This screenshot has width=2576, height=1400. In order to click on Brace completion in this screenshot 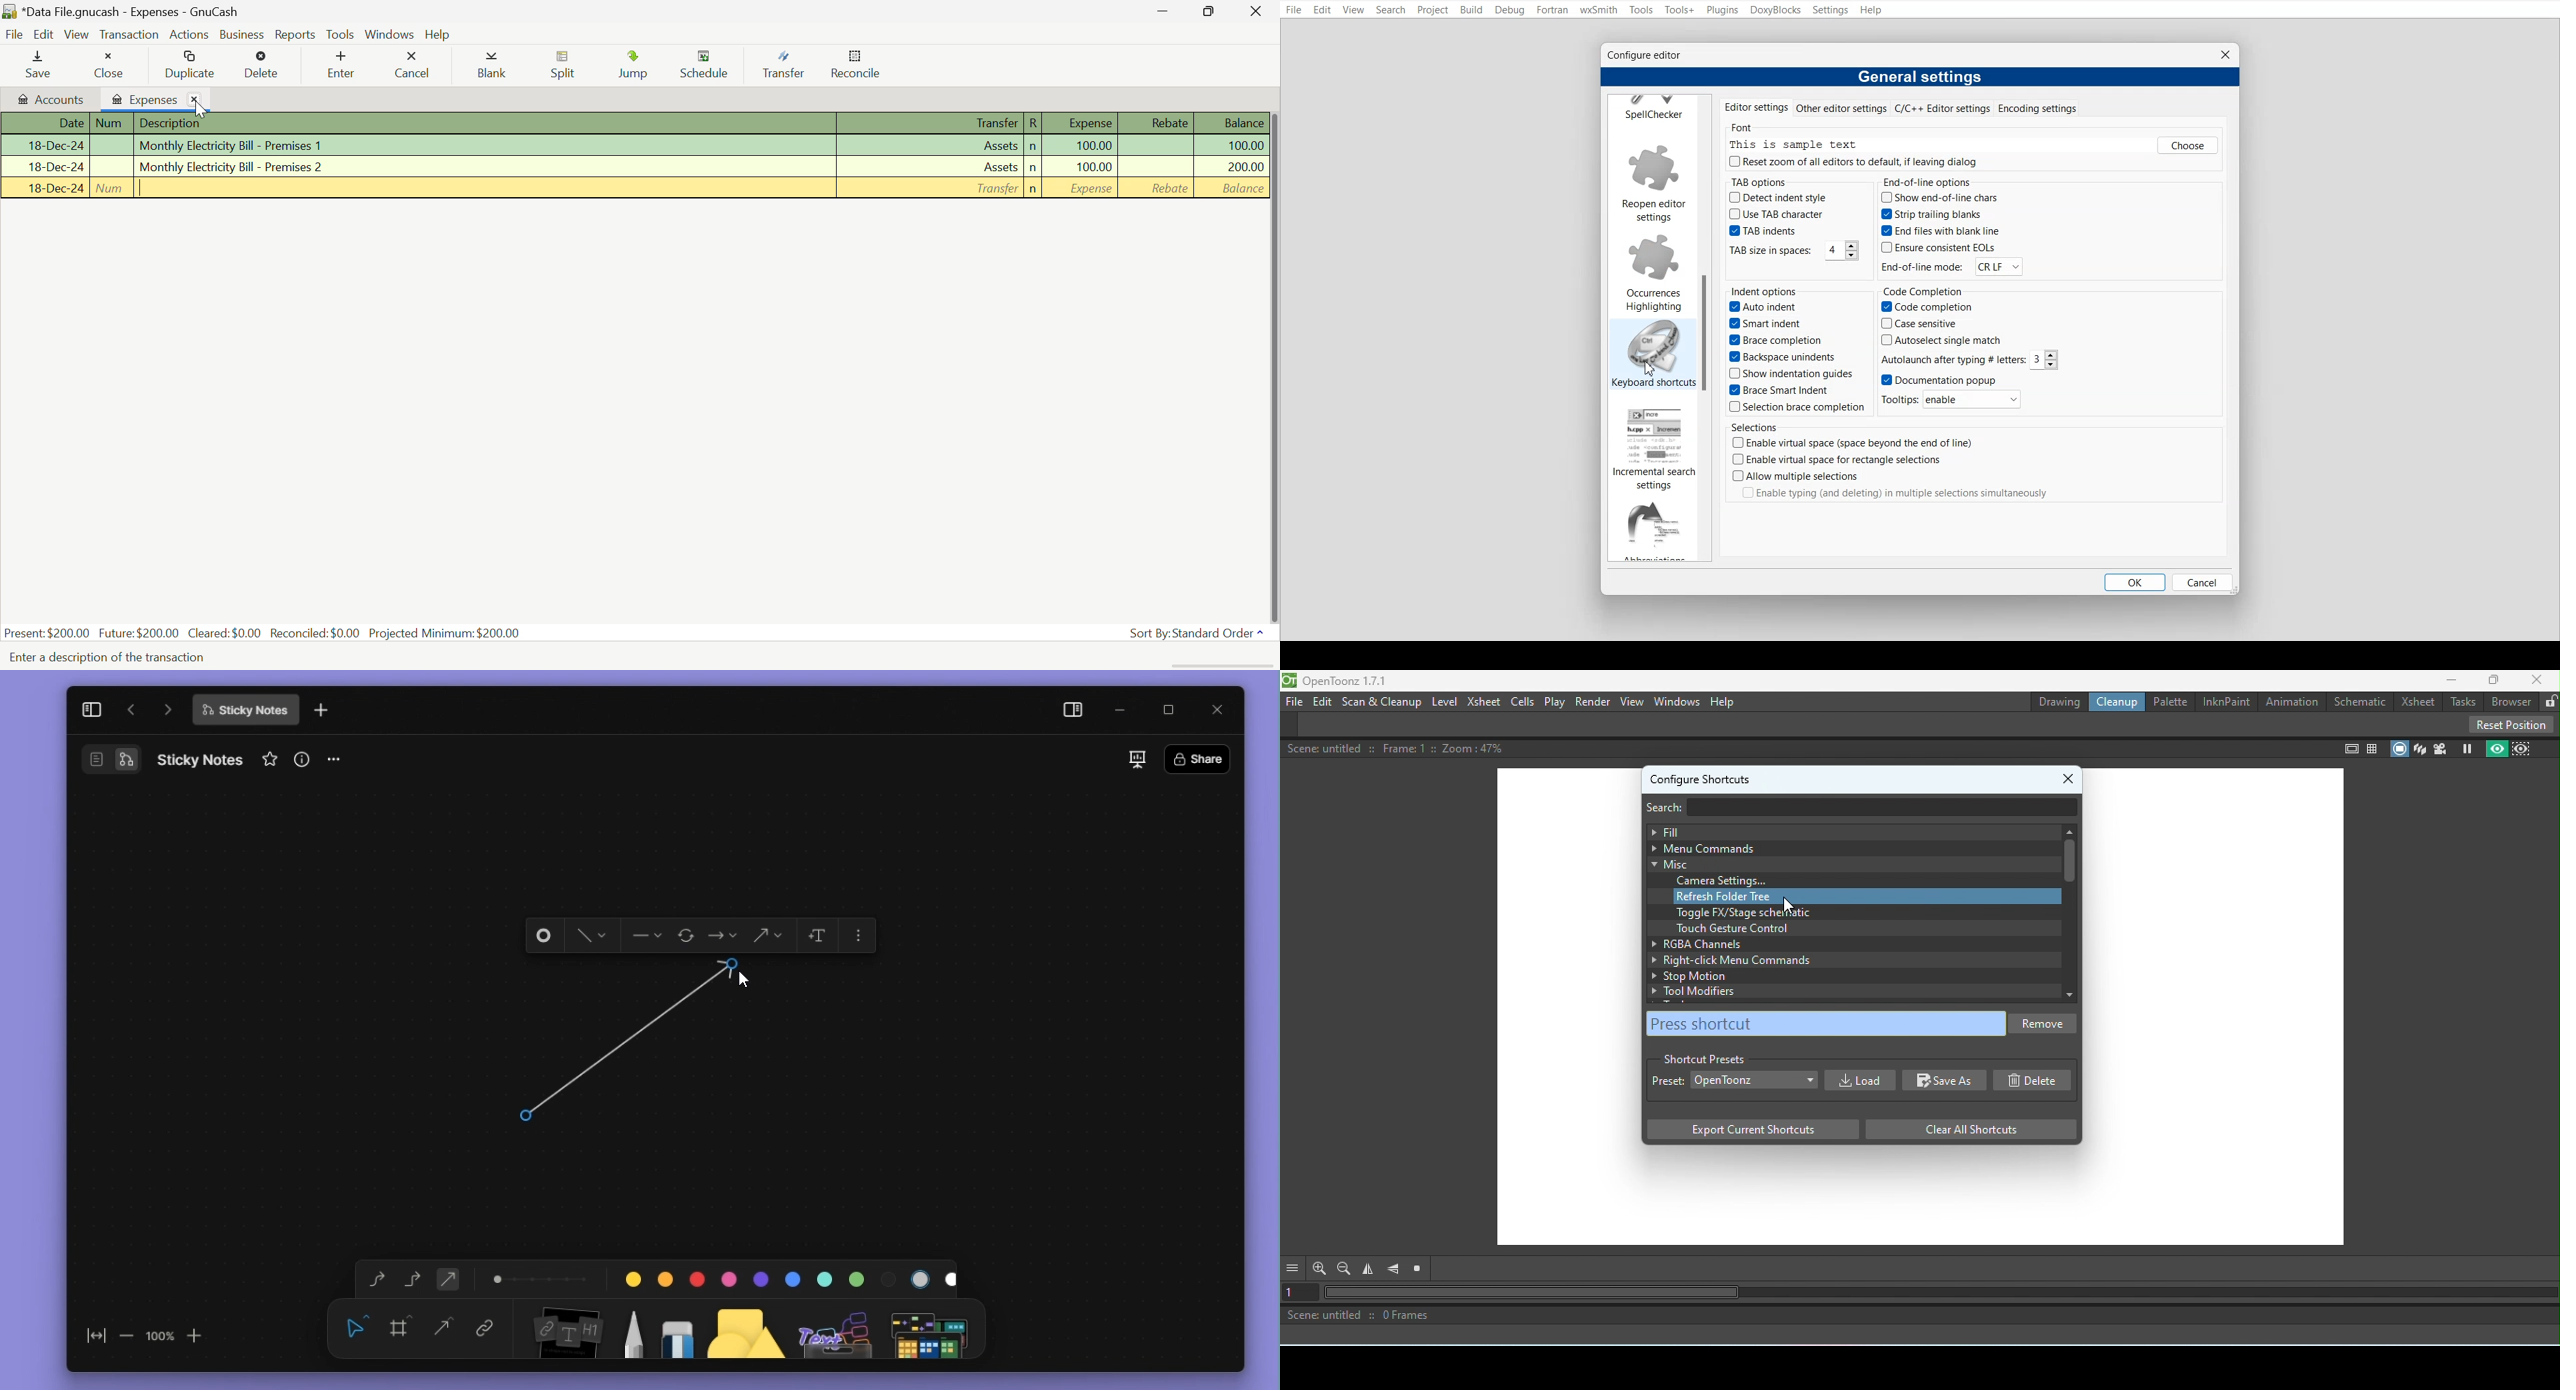, I will do `click(1779, 341)`.